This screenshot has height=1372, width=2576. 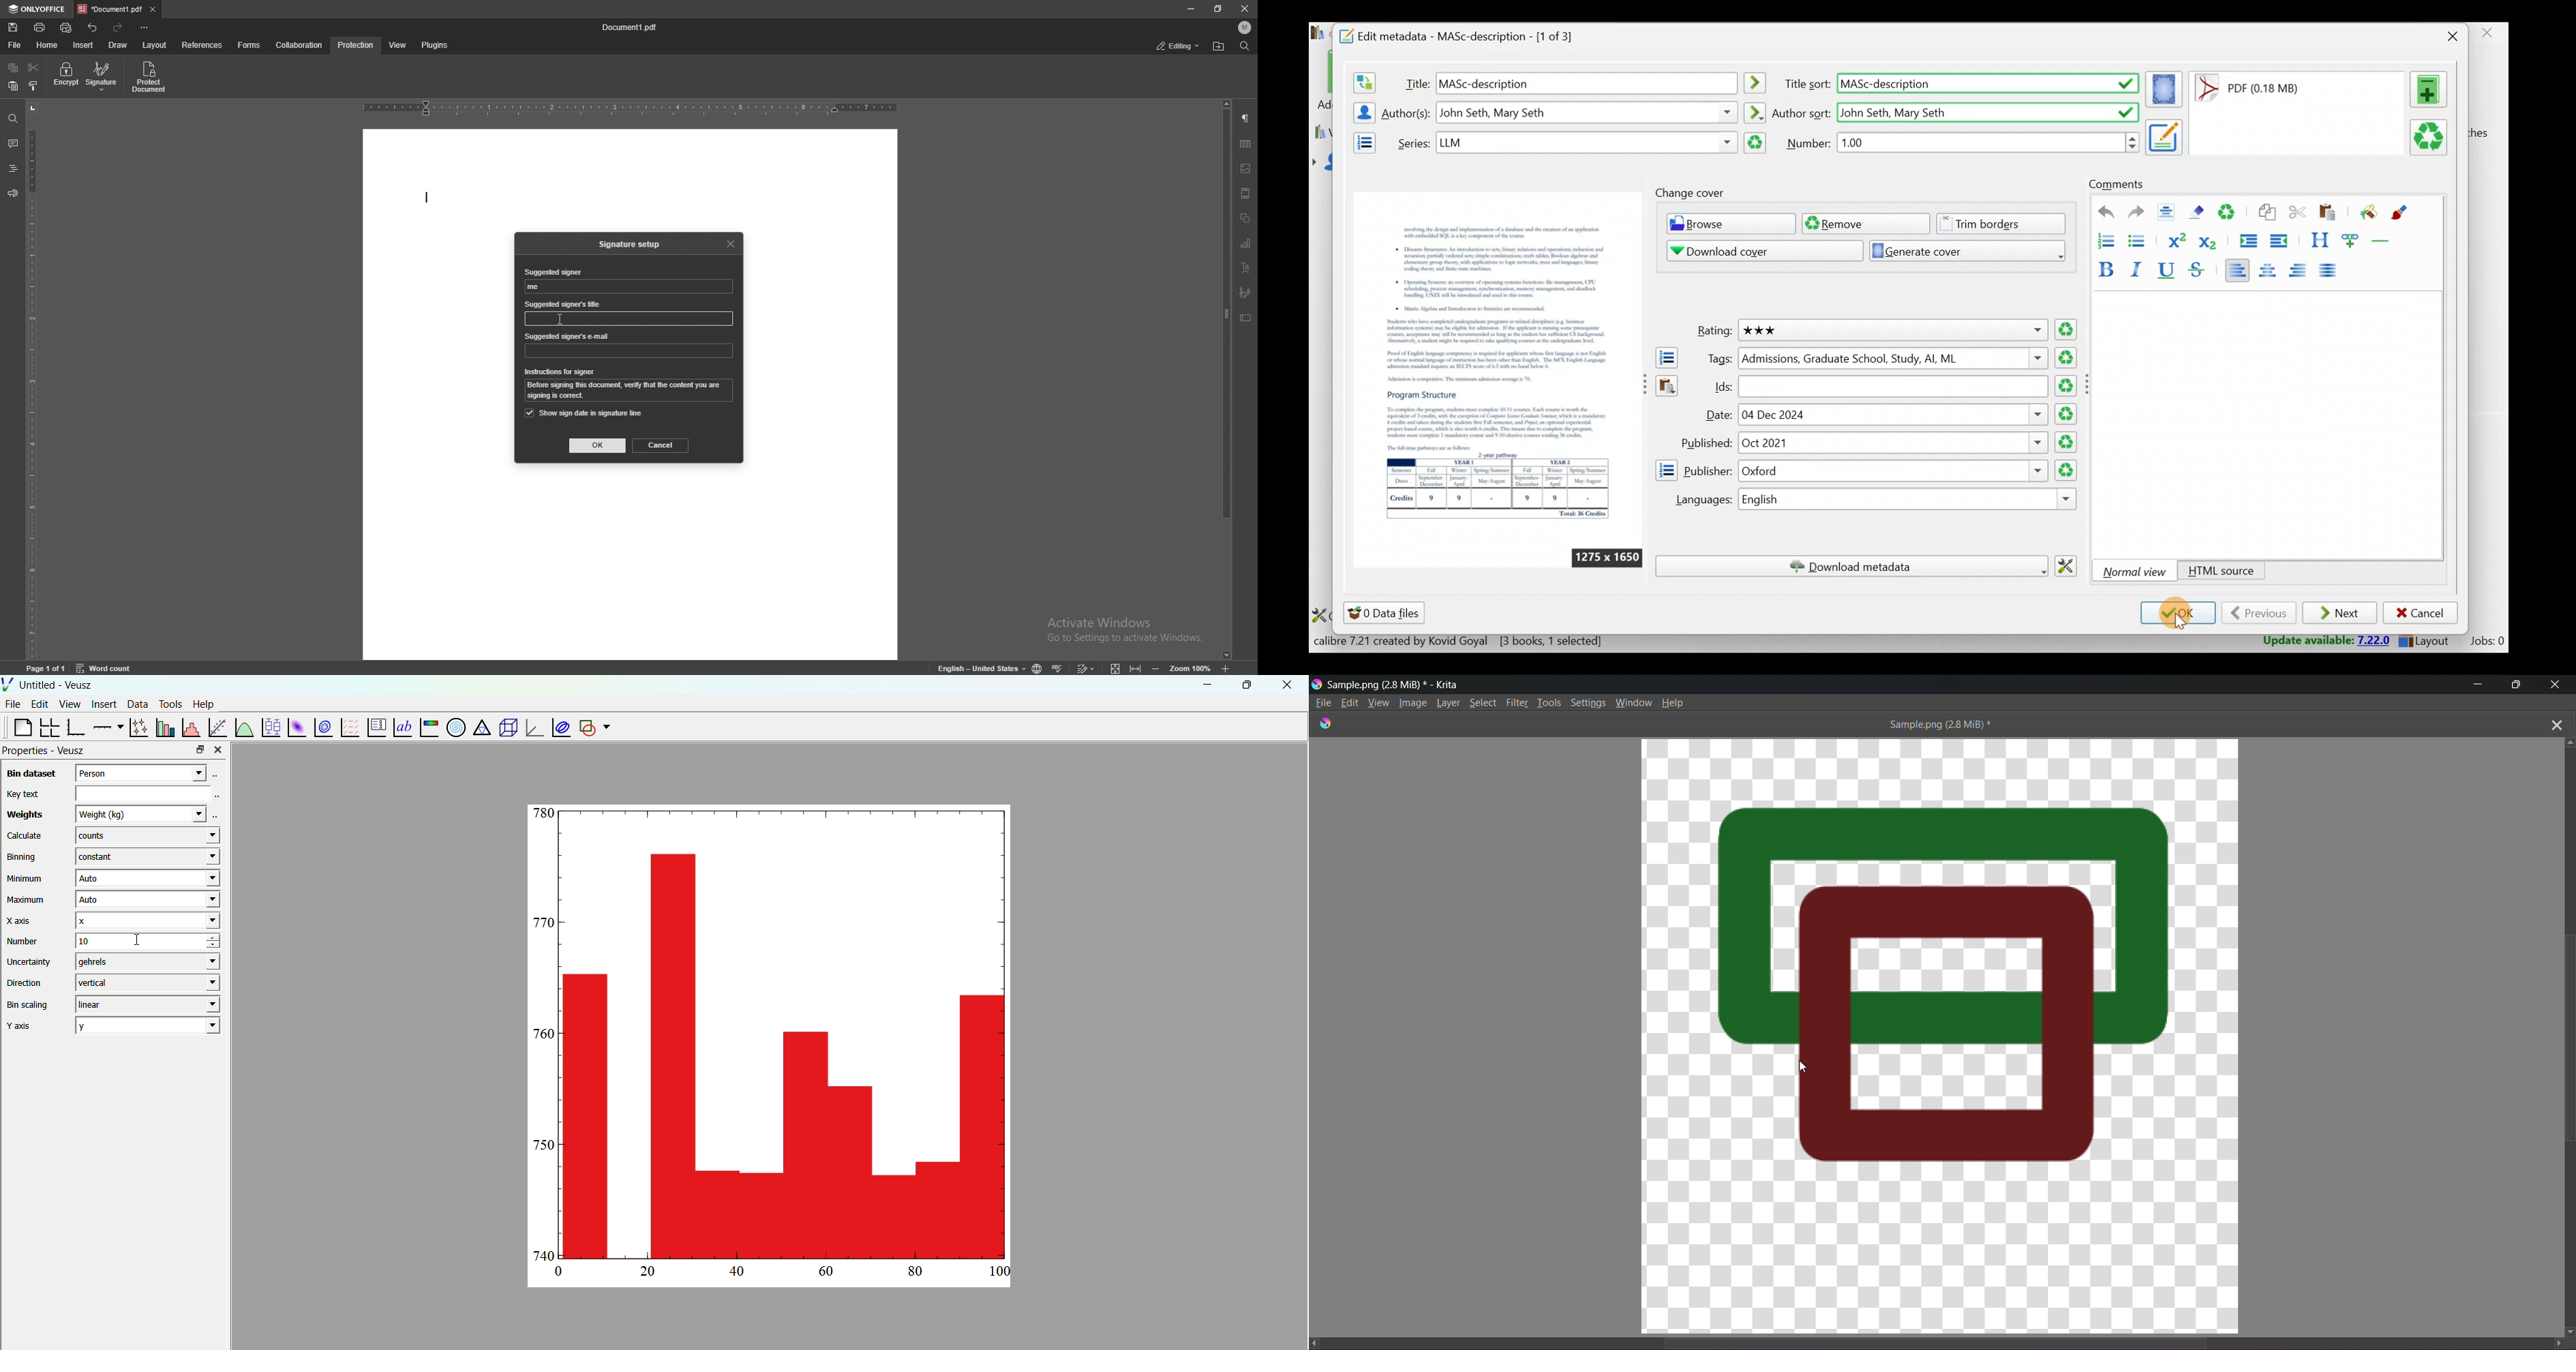 I want to click on Previous, so click(x=2259, y=613).